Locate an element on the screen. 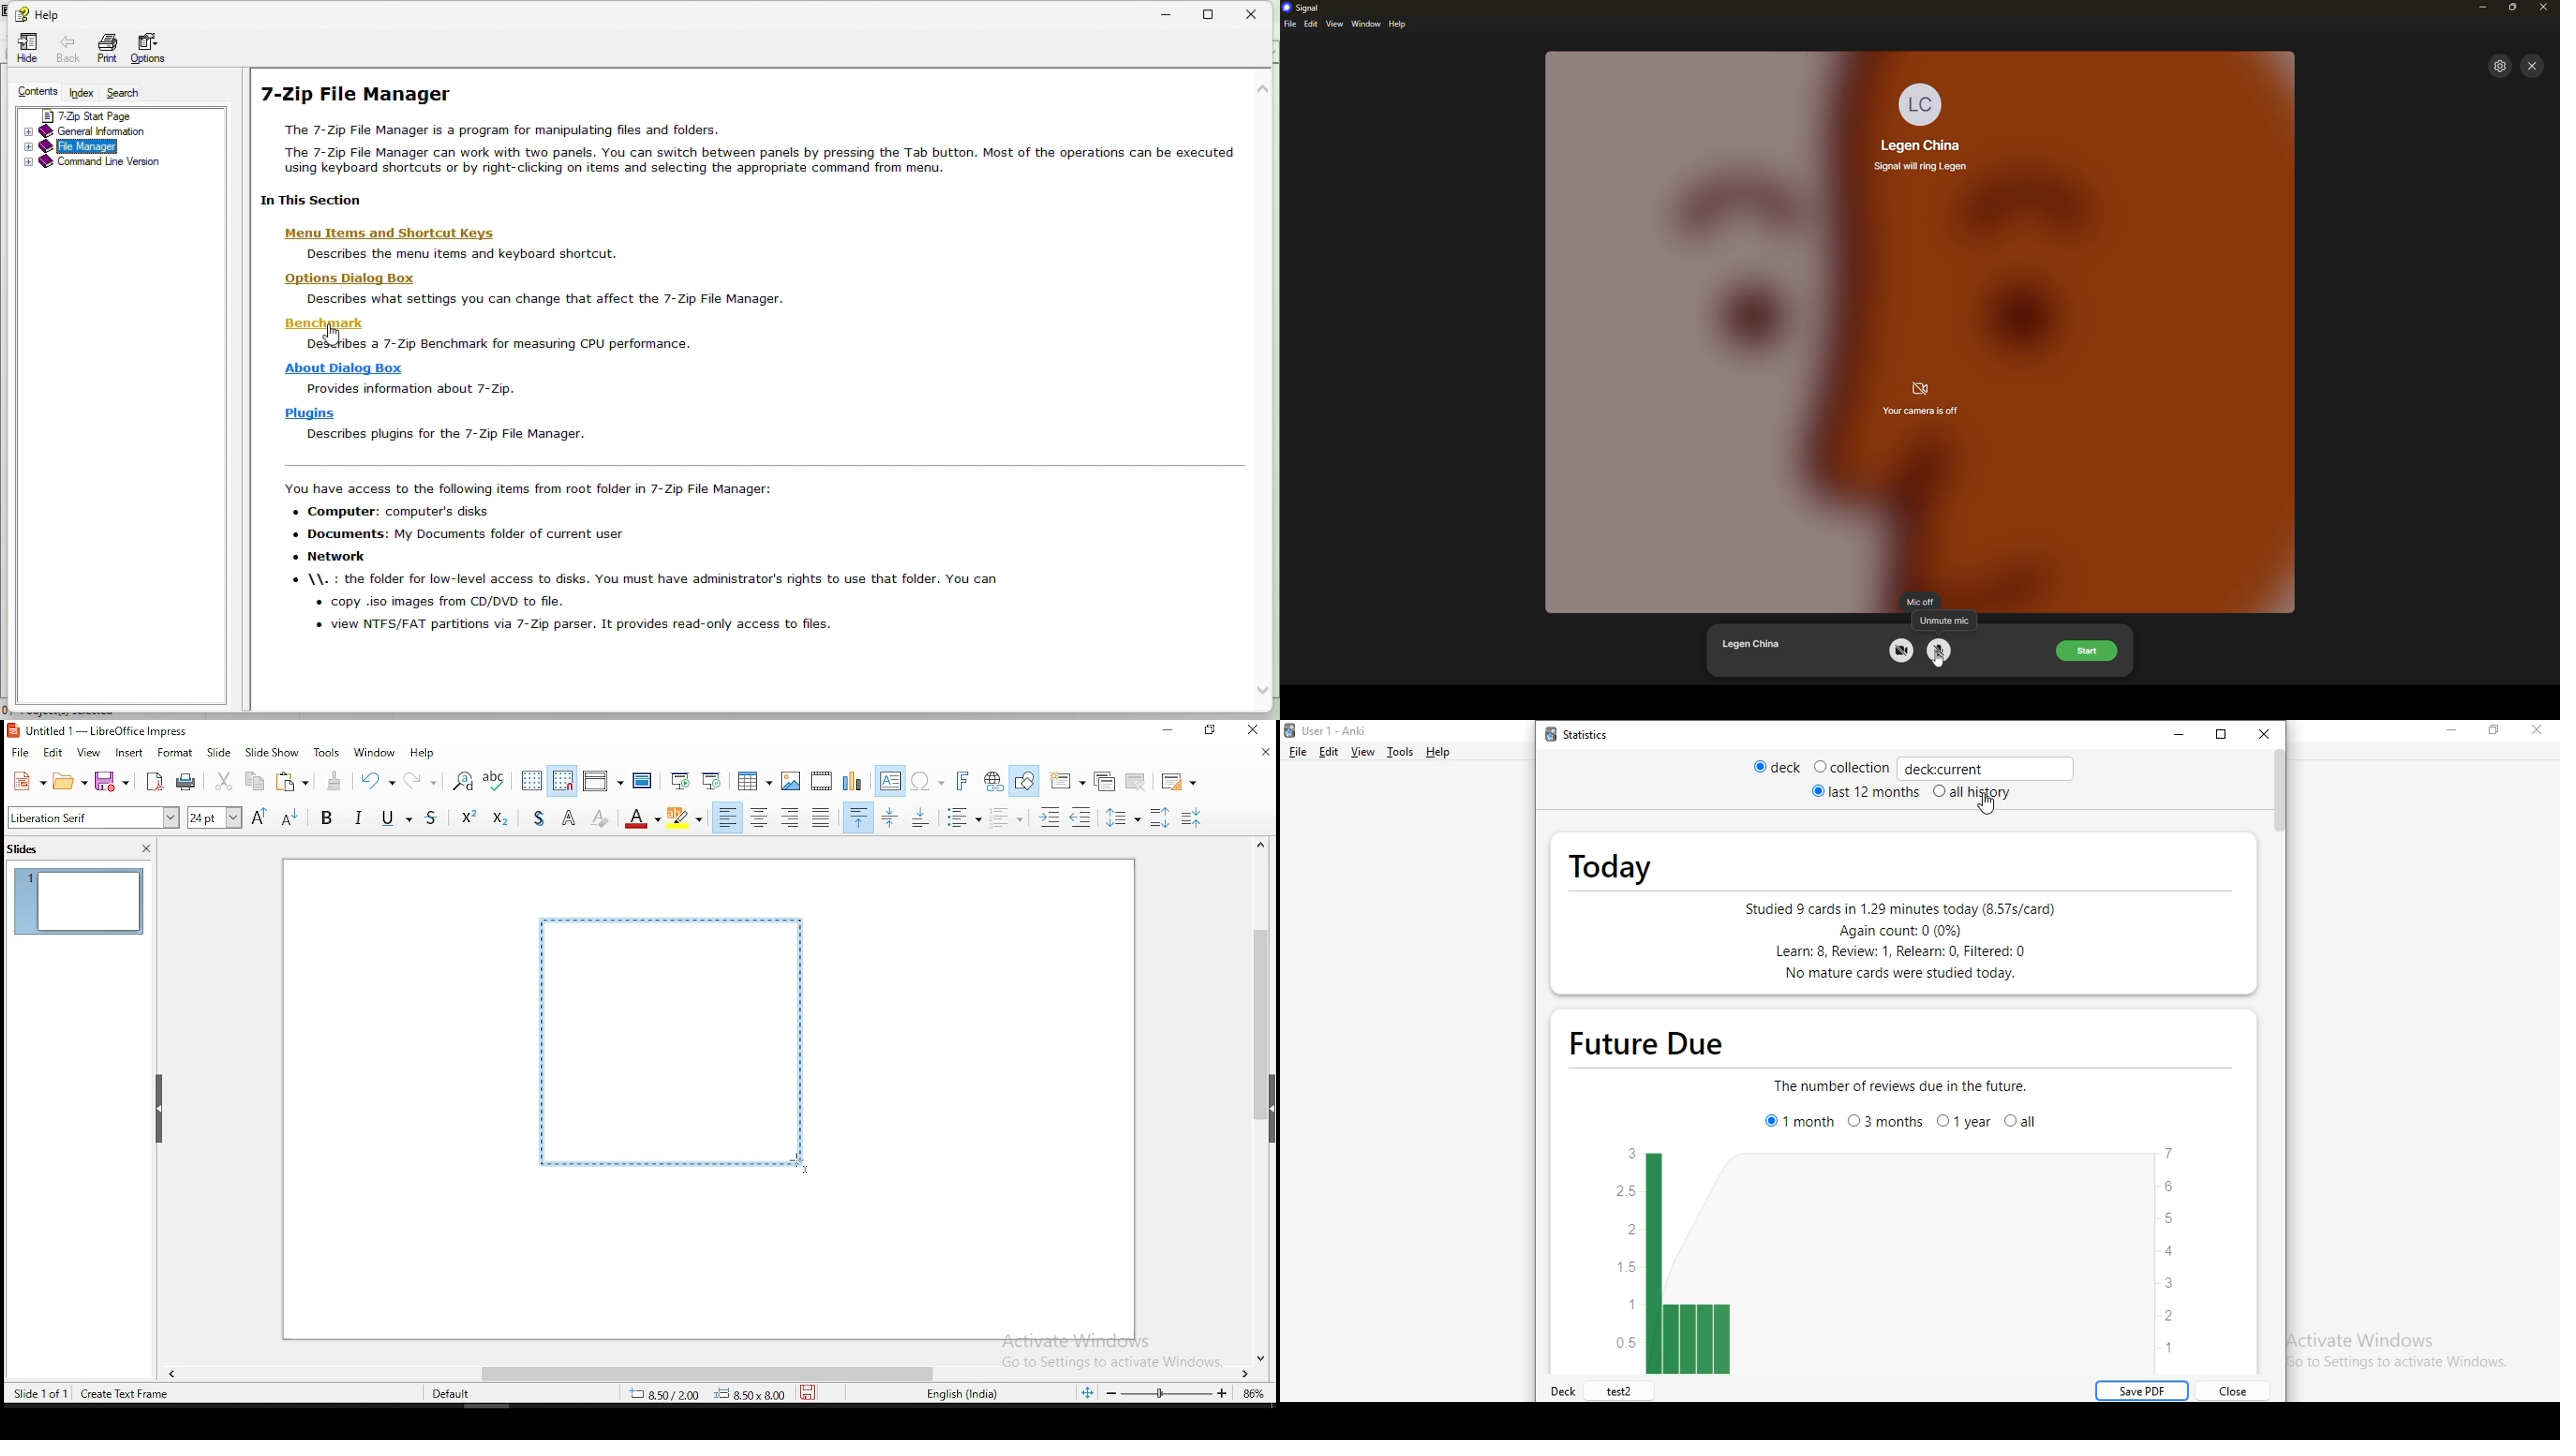 This screenshot has width=2576, height=1456. insert chart is located at coordinates (852, 780).